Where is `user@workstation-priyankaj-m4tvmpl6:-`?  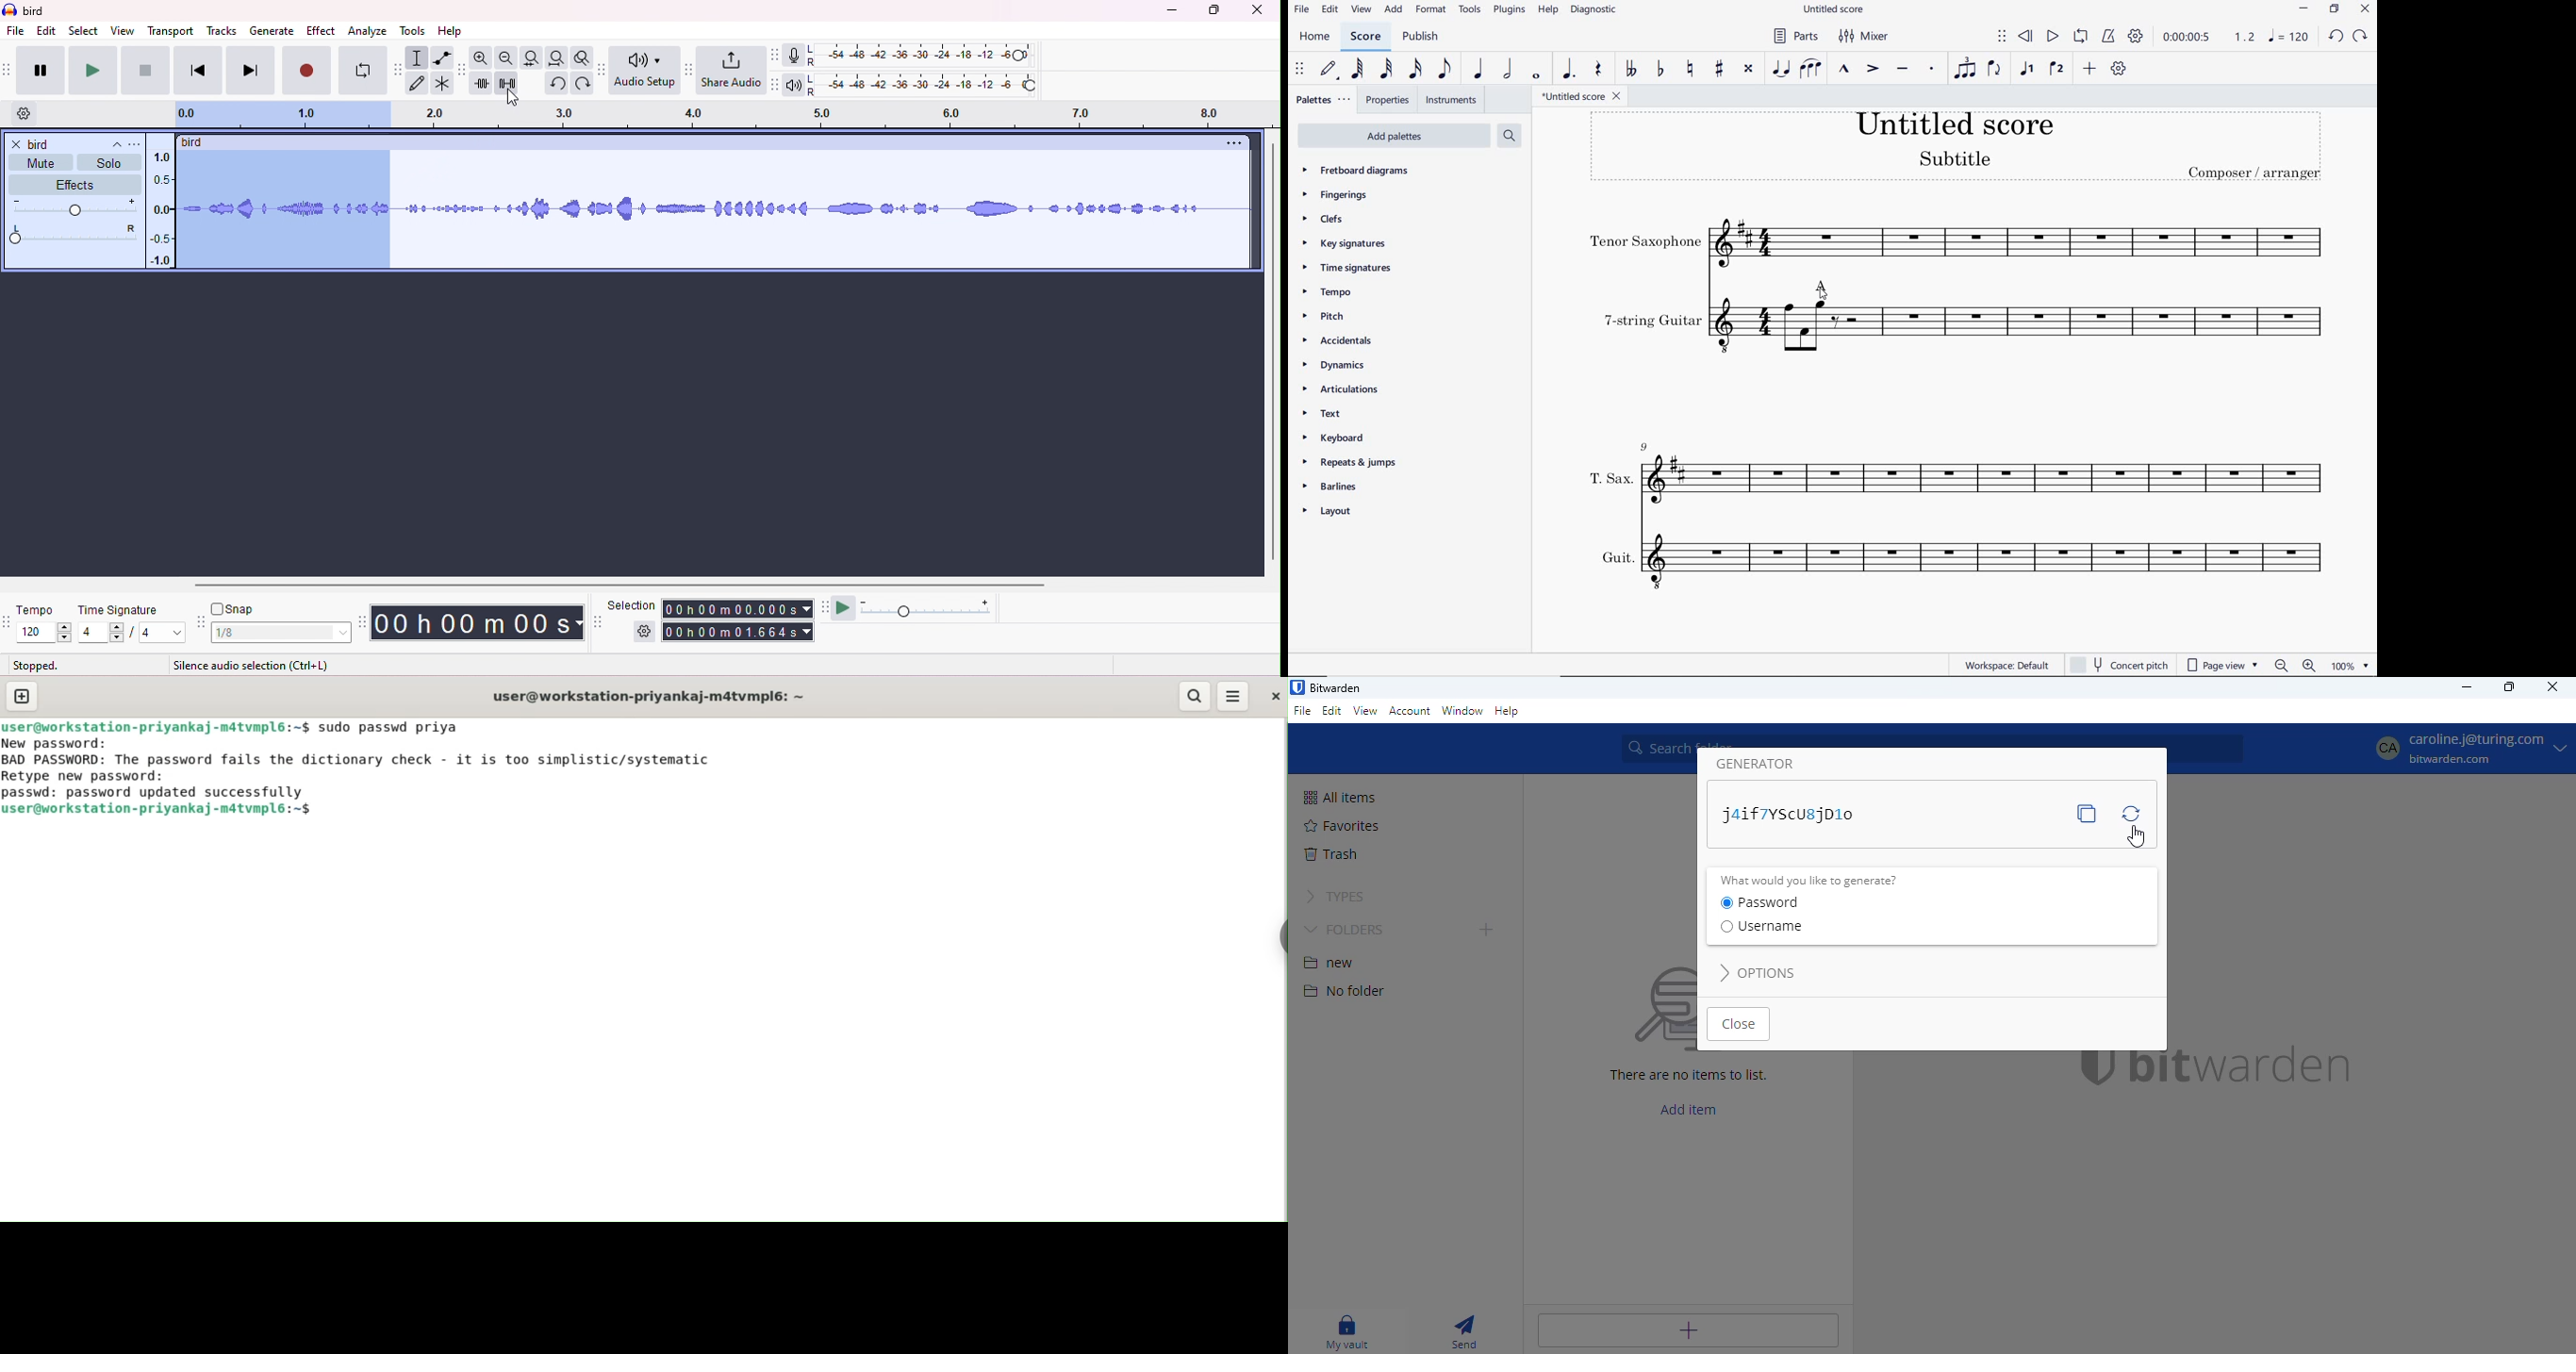 user@workstation-priyankaj-m4tvmpl6:- is located at coordinates (658, 695).